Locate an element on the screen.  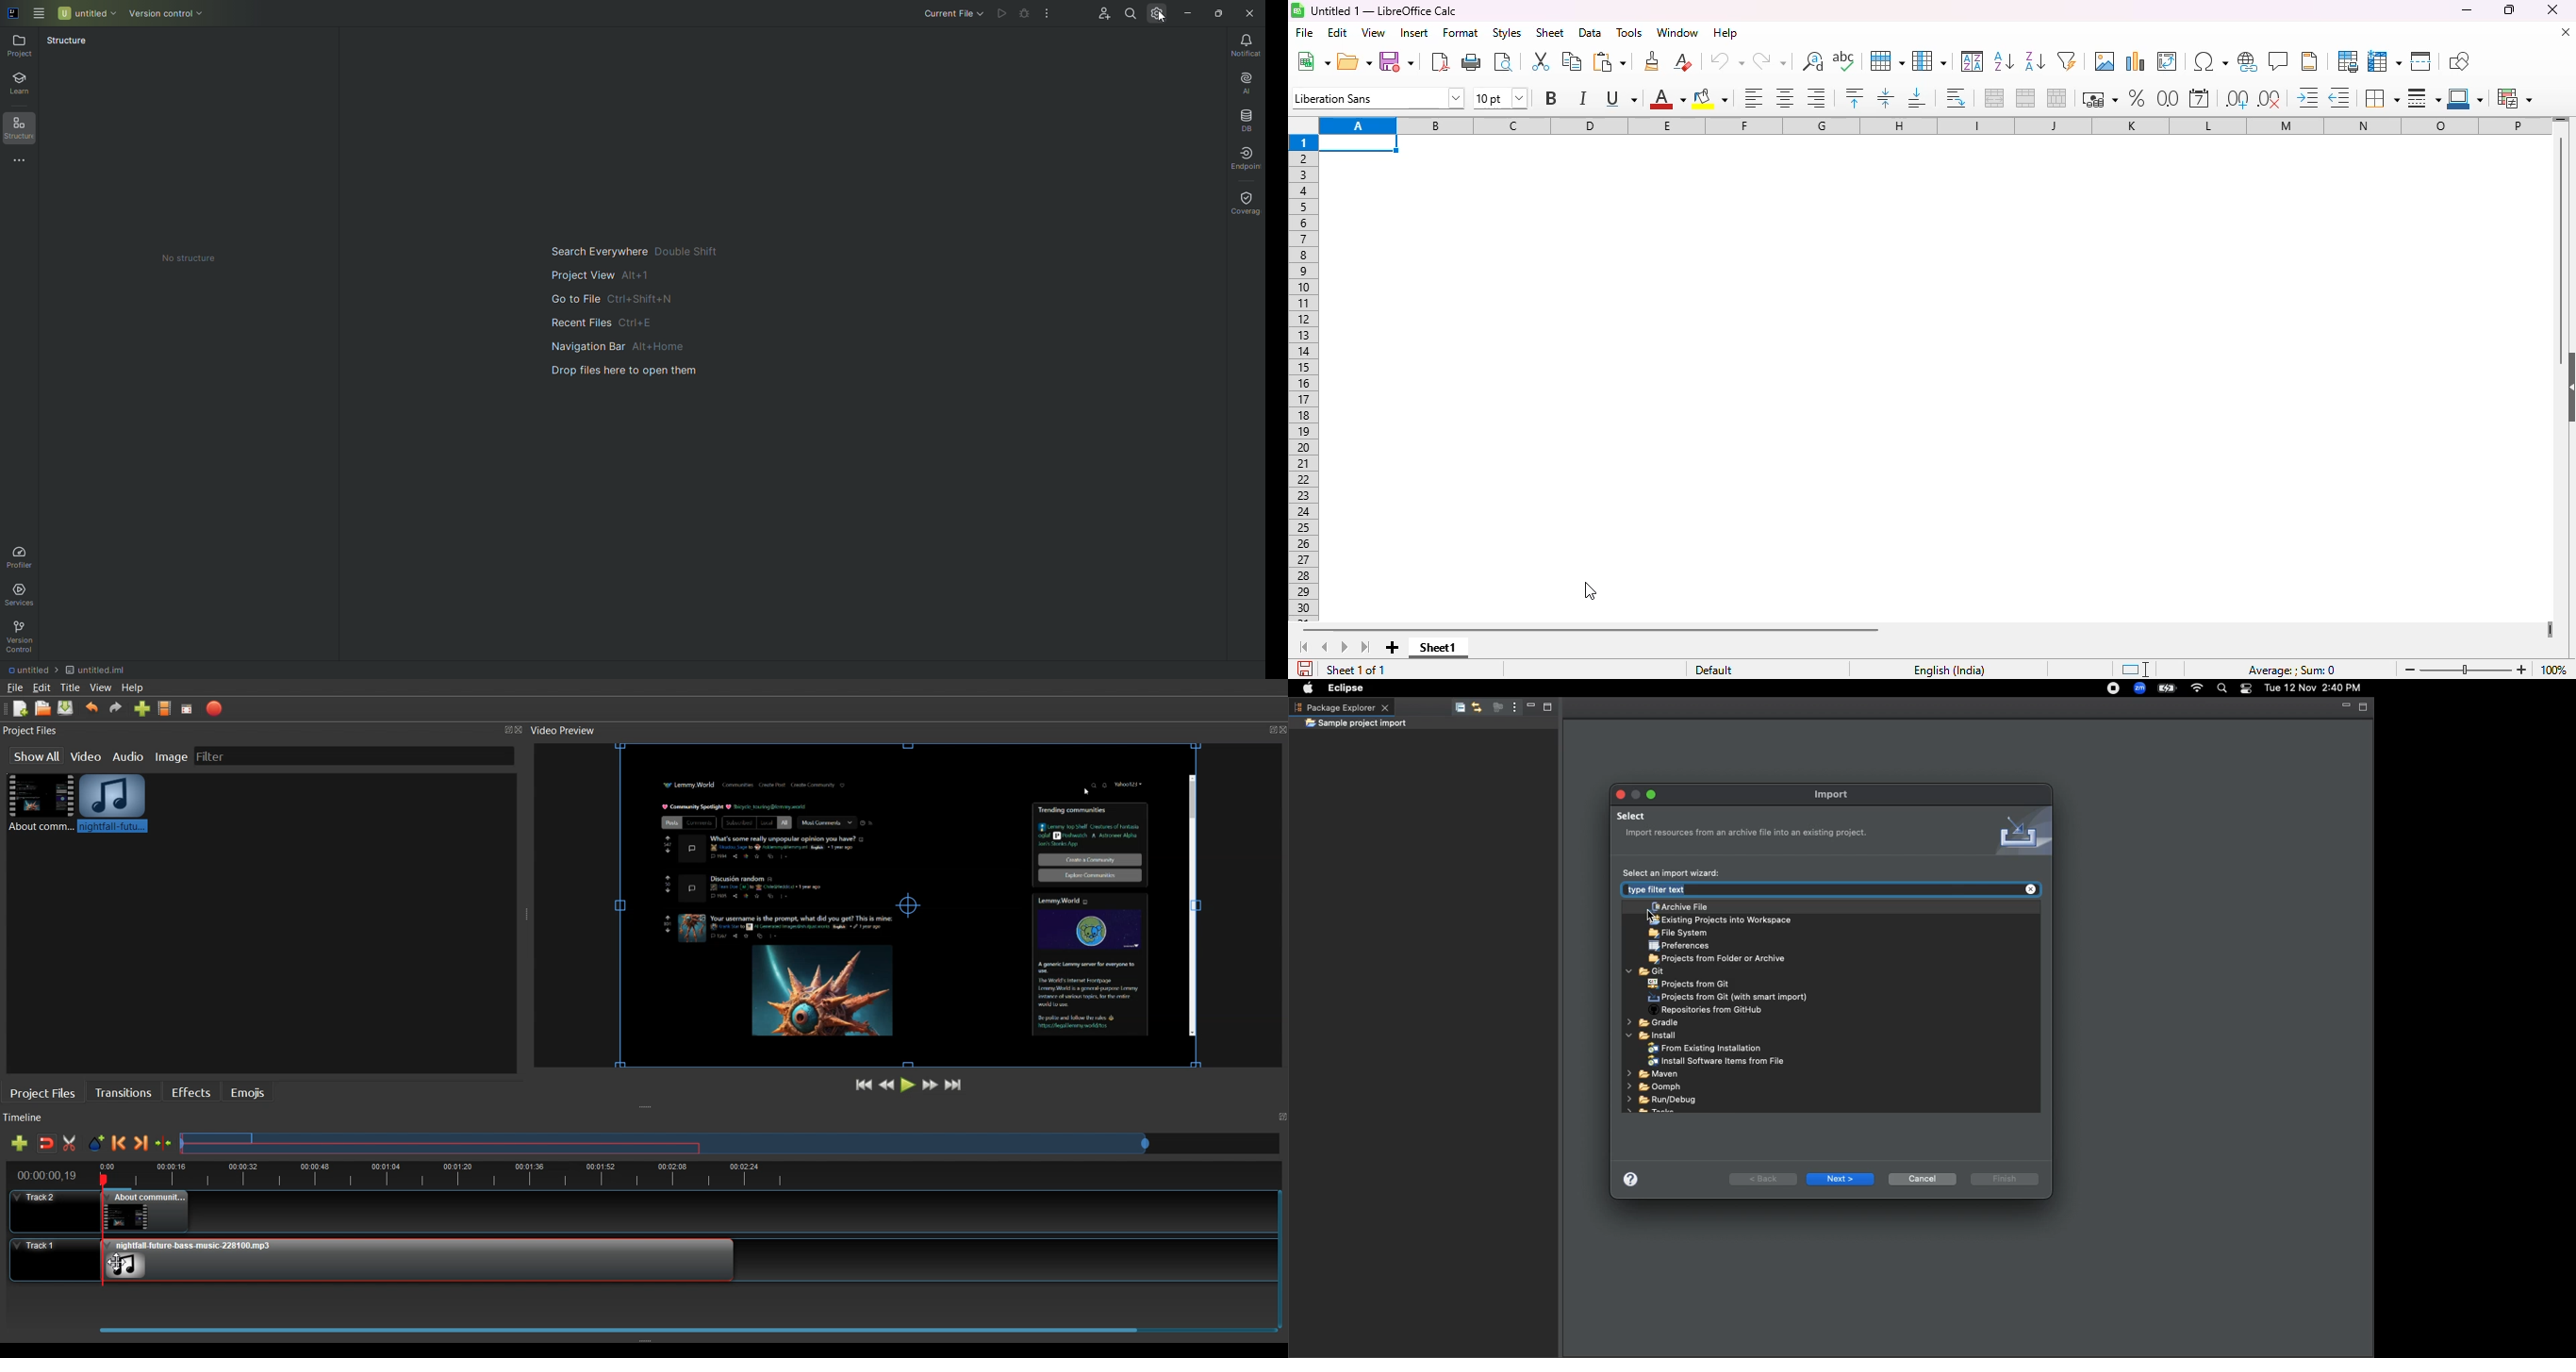
Disable snaping is located at coordinates (47, 1143).